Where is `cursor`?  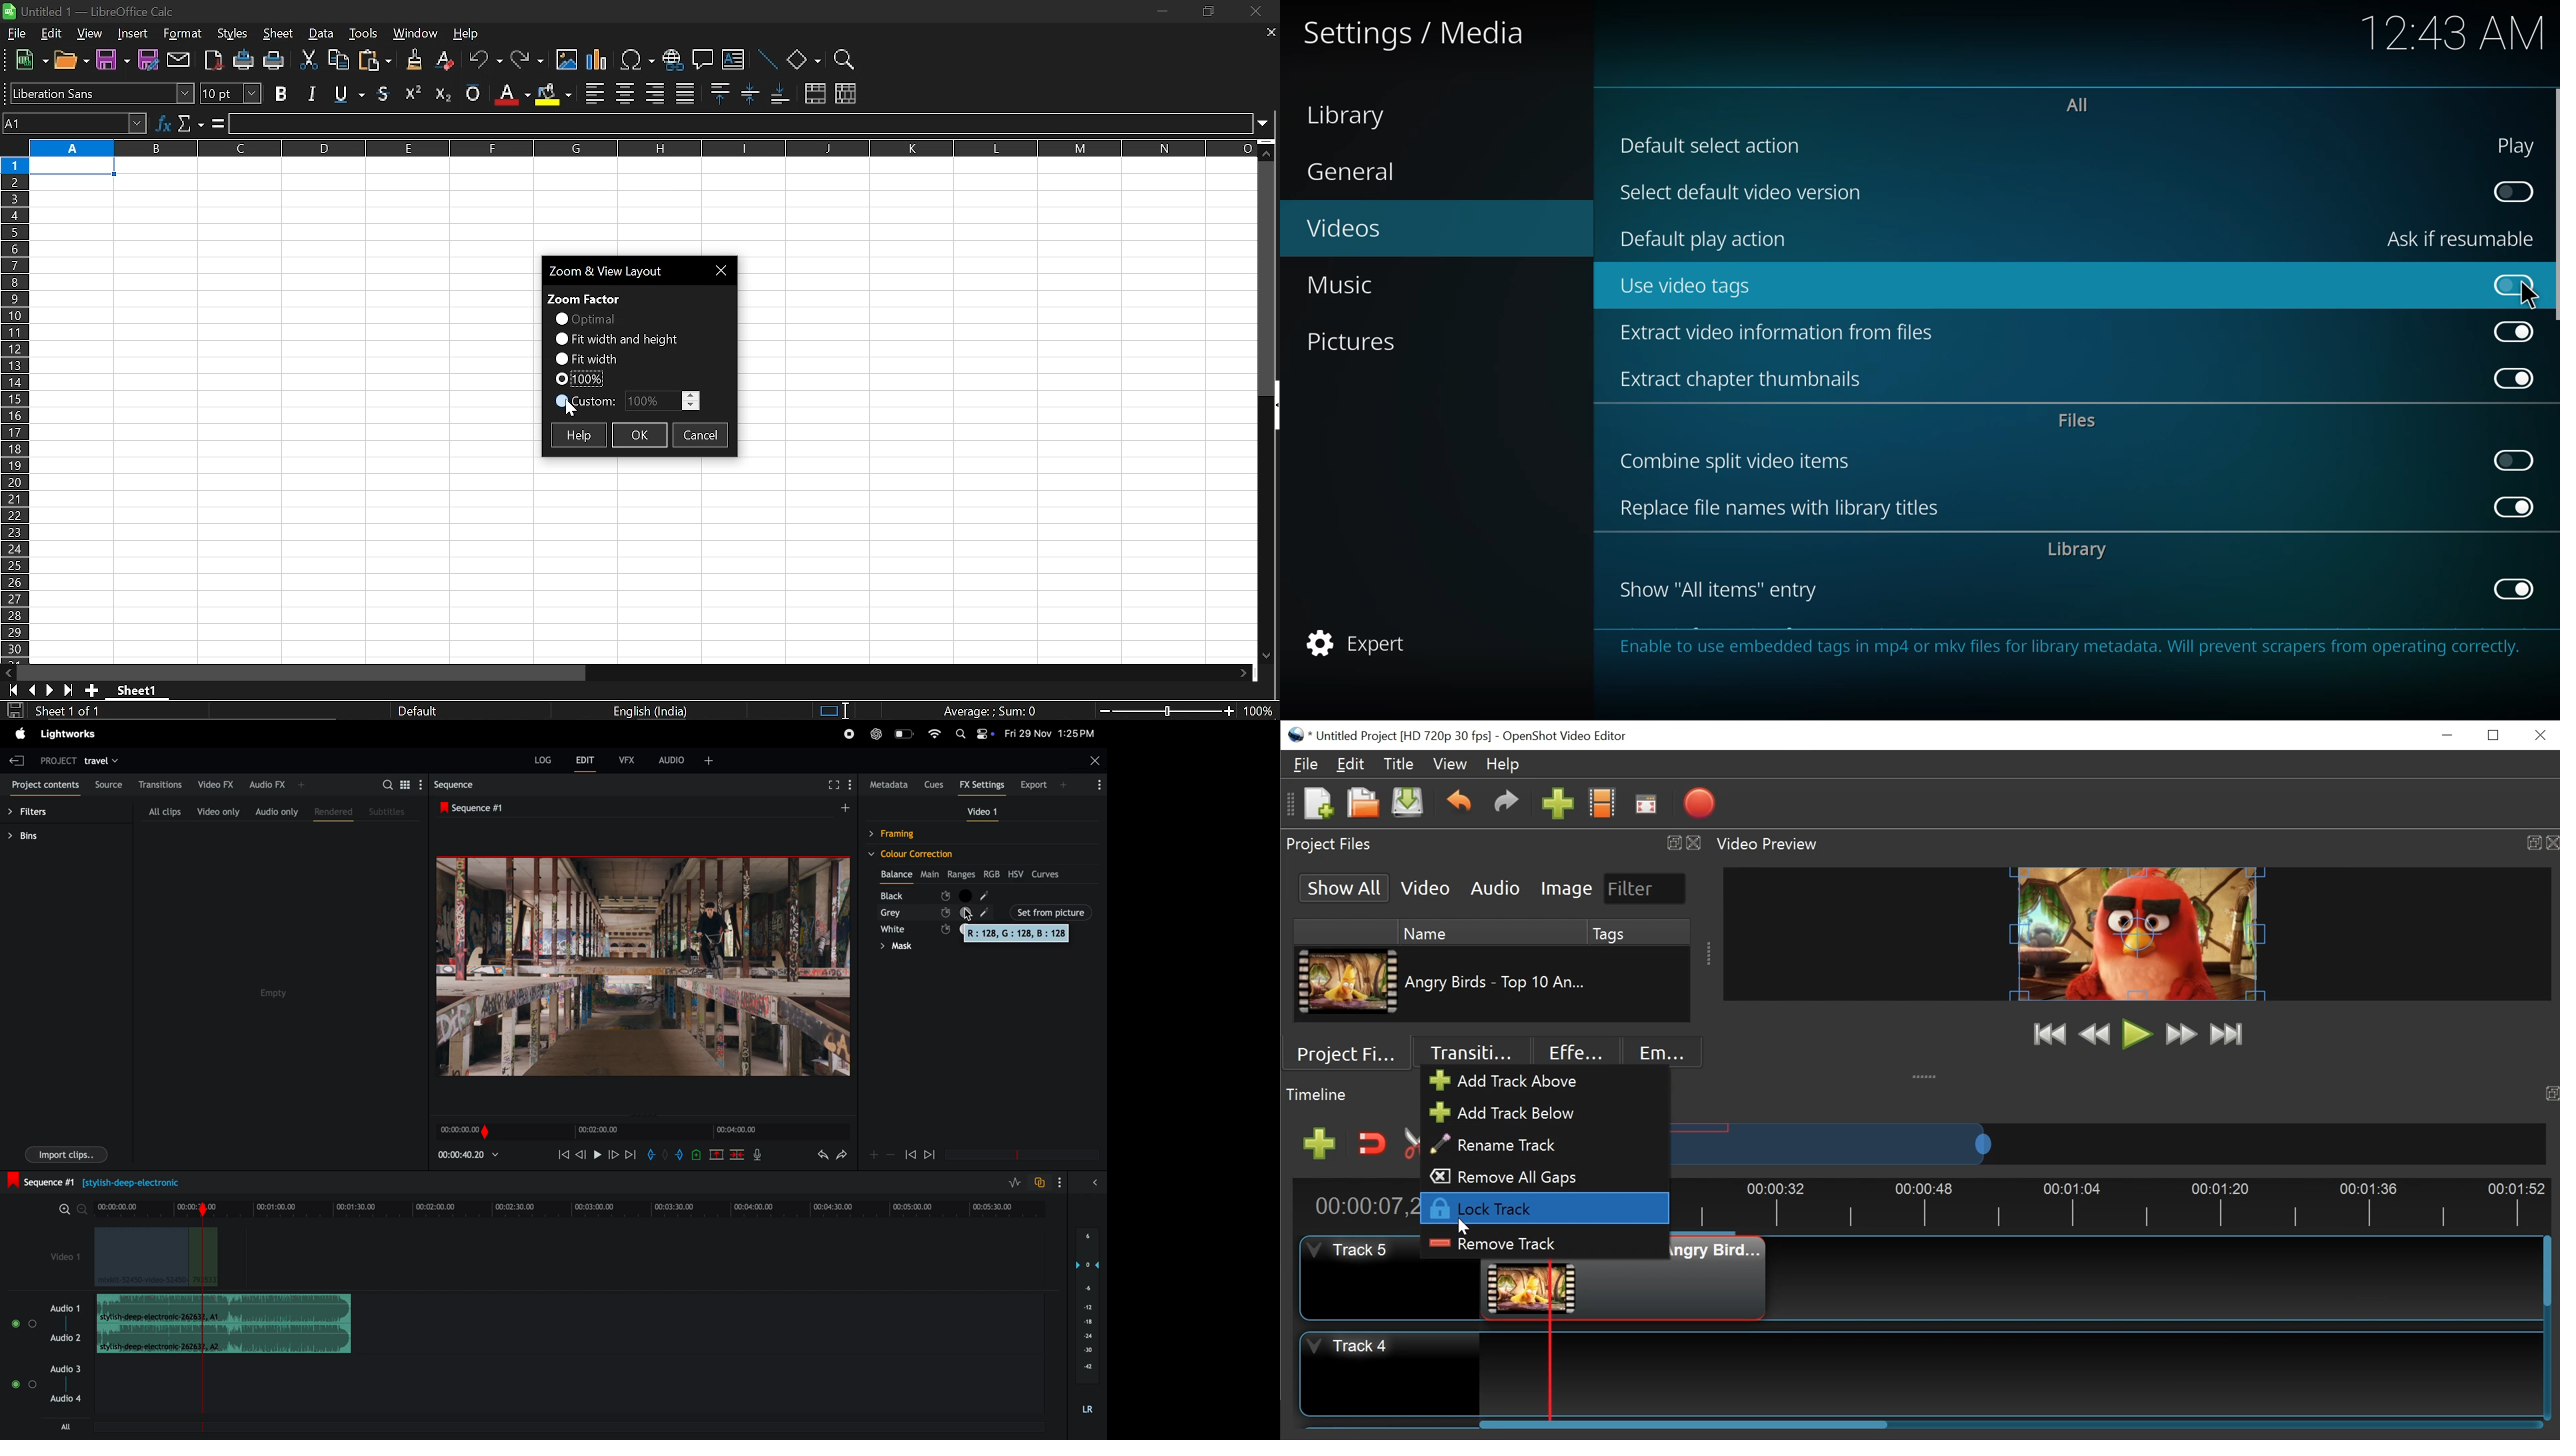
cursor is located at coordinates (2529, 296).